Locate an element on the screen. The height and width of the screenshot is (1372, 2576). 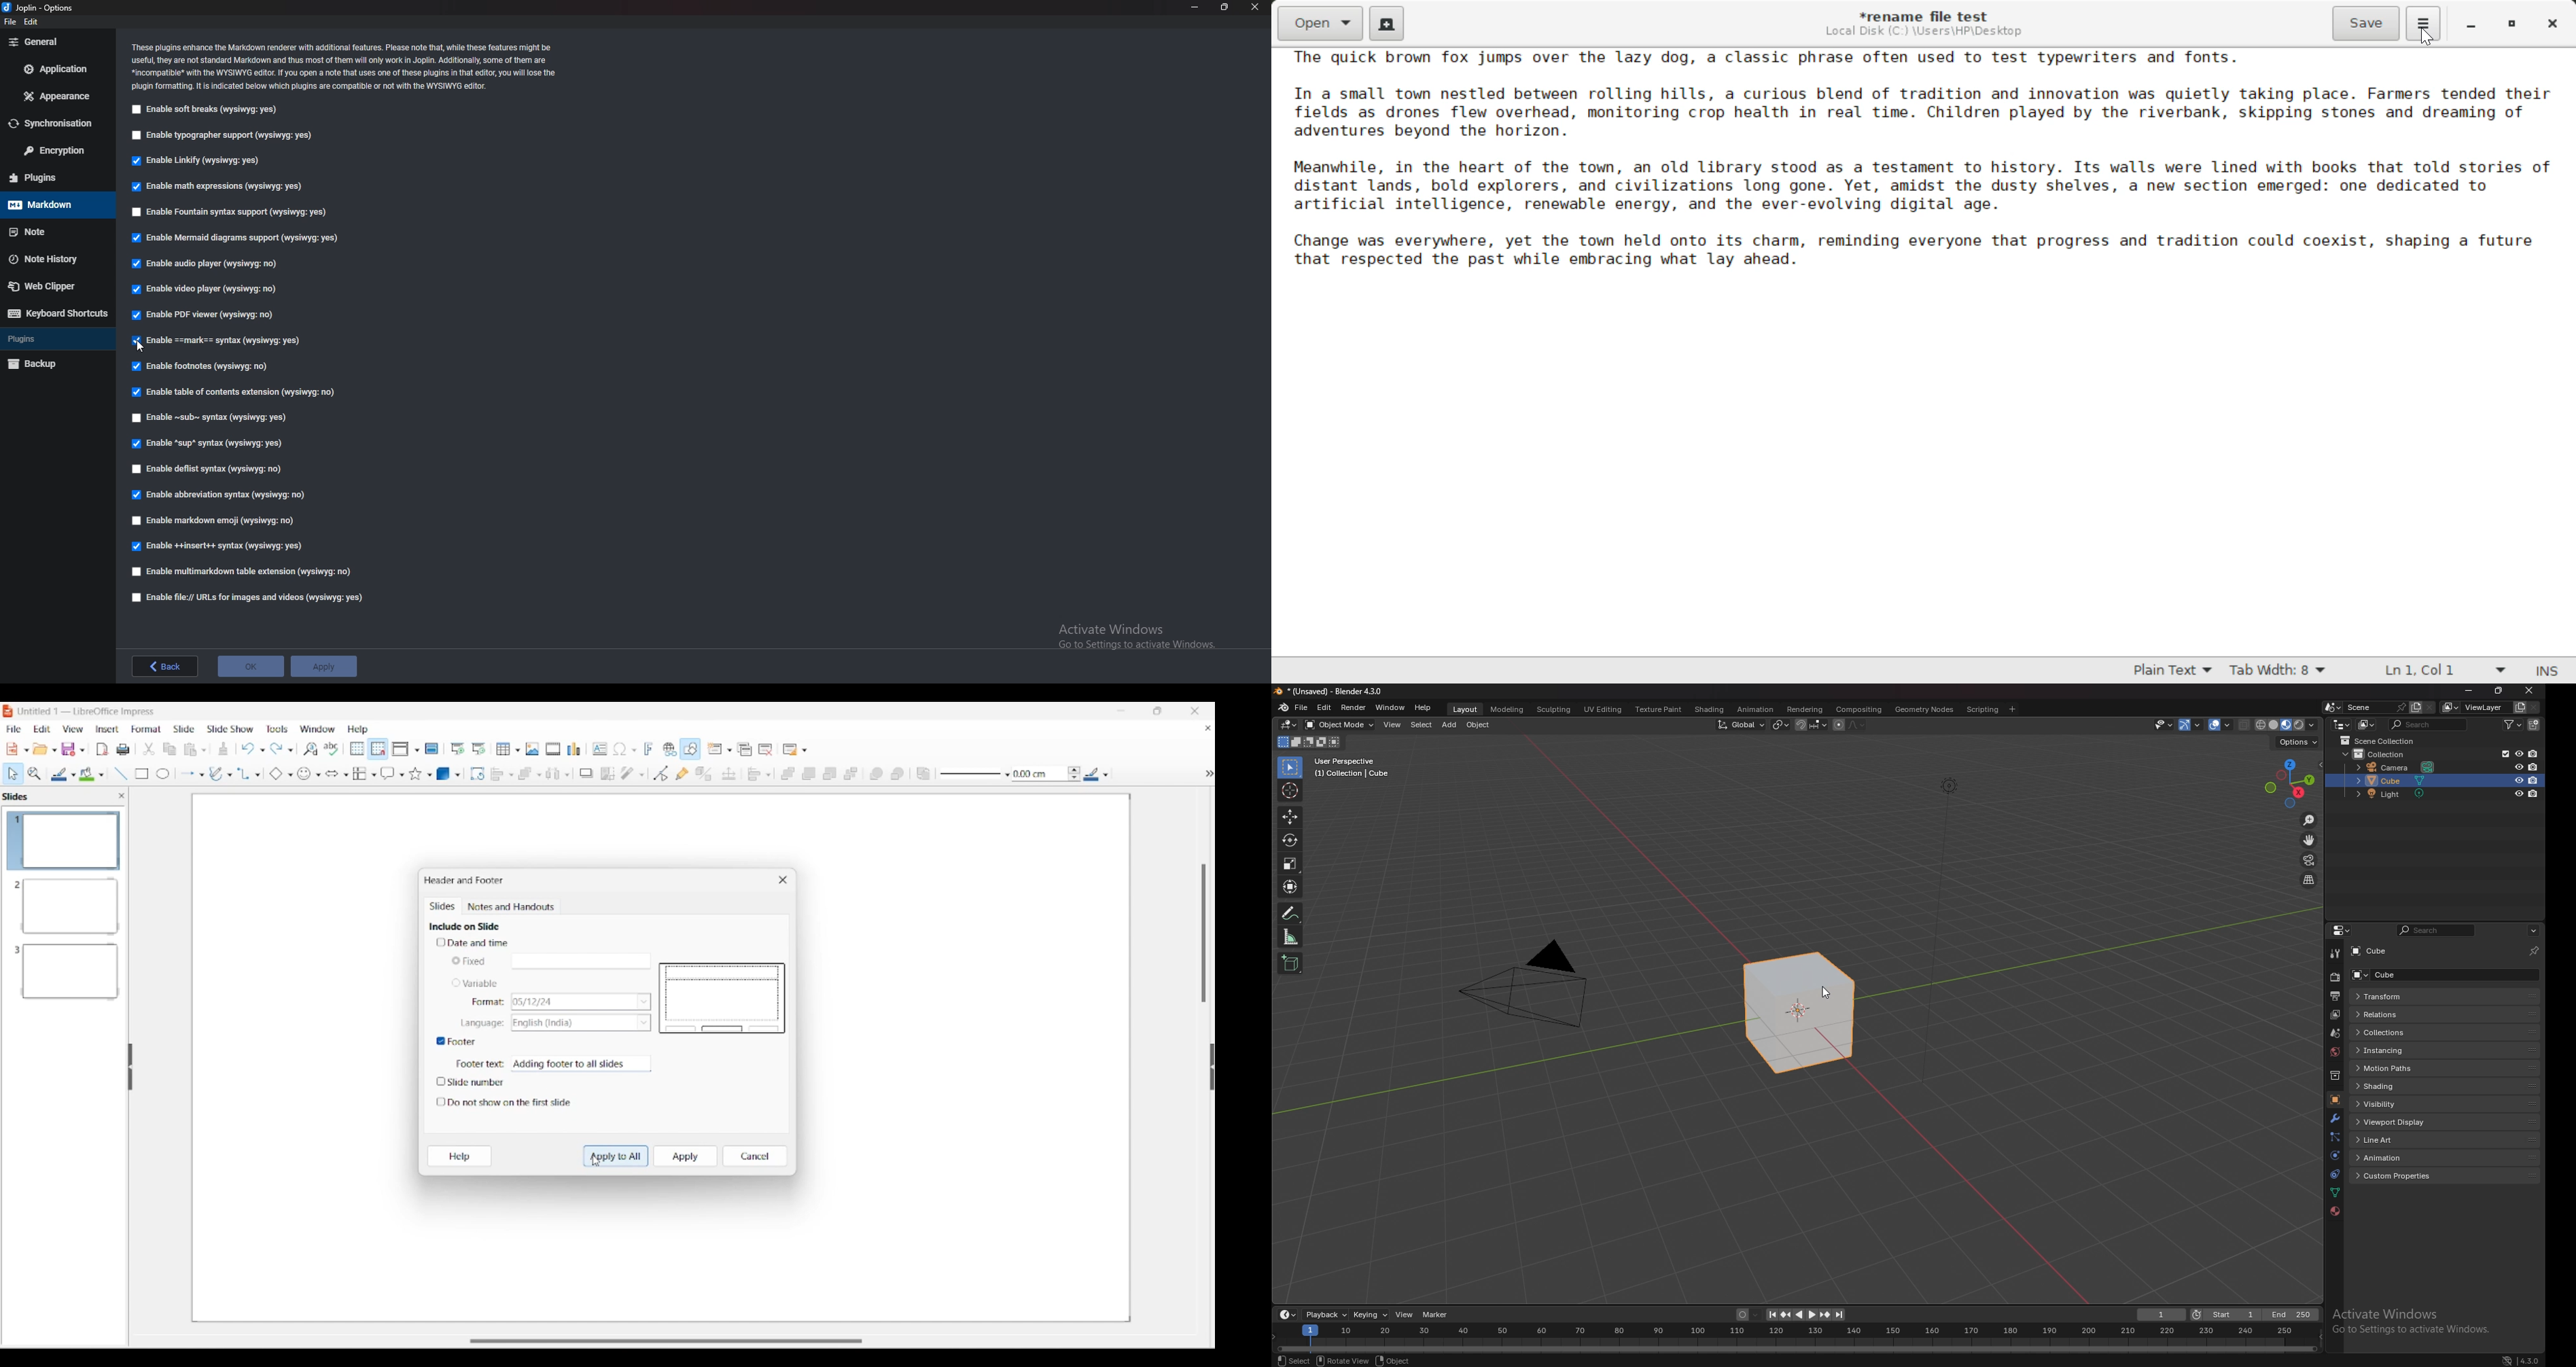
Enable multi markdown table extension is located at coordinates (246, 571).